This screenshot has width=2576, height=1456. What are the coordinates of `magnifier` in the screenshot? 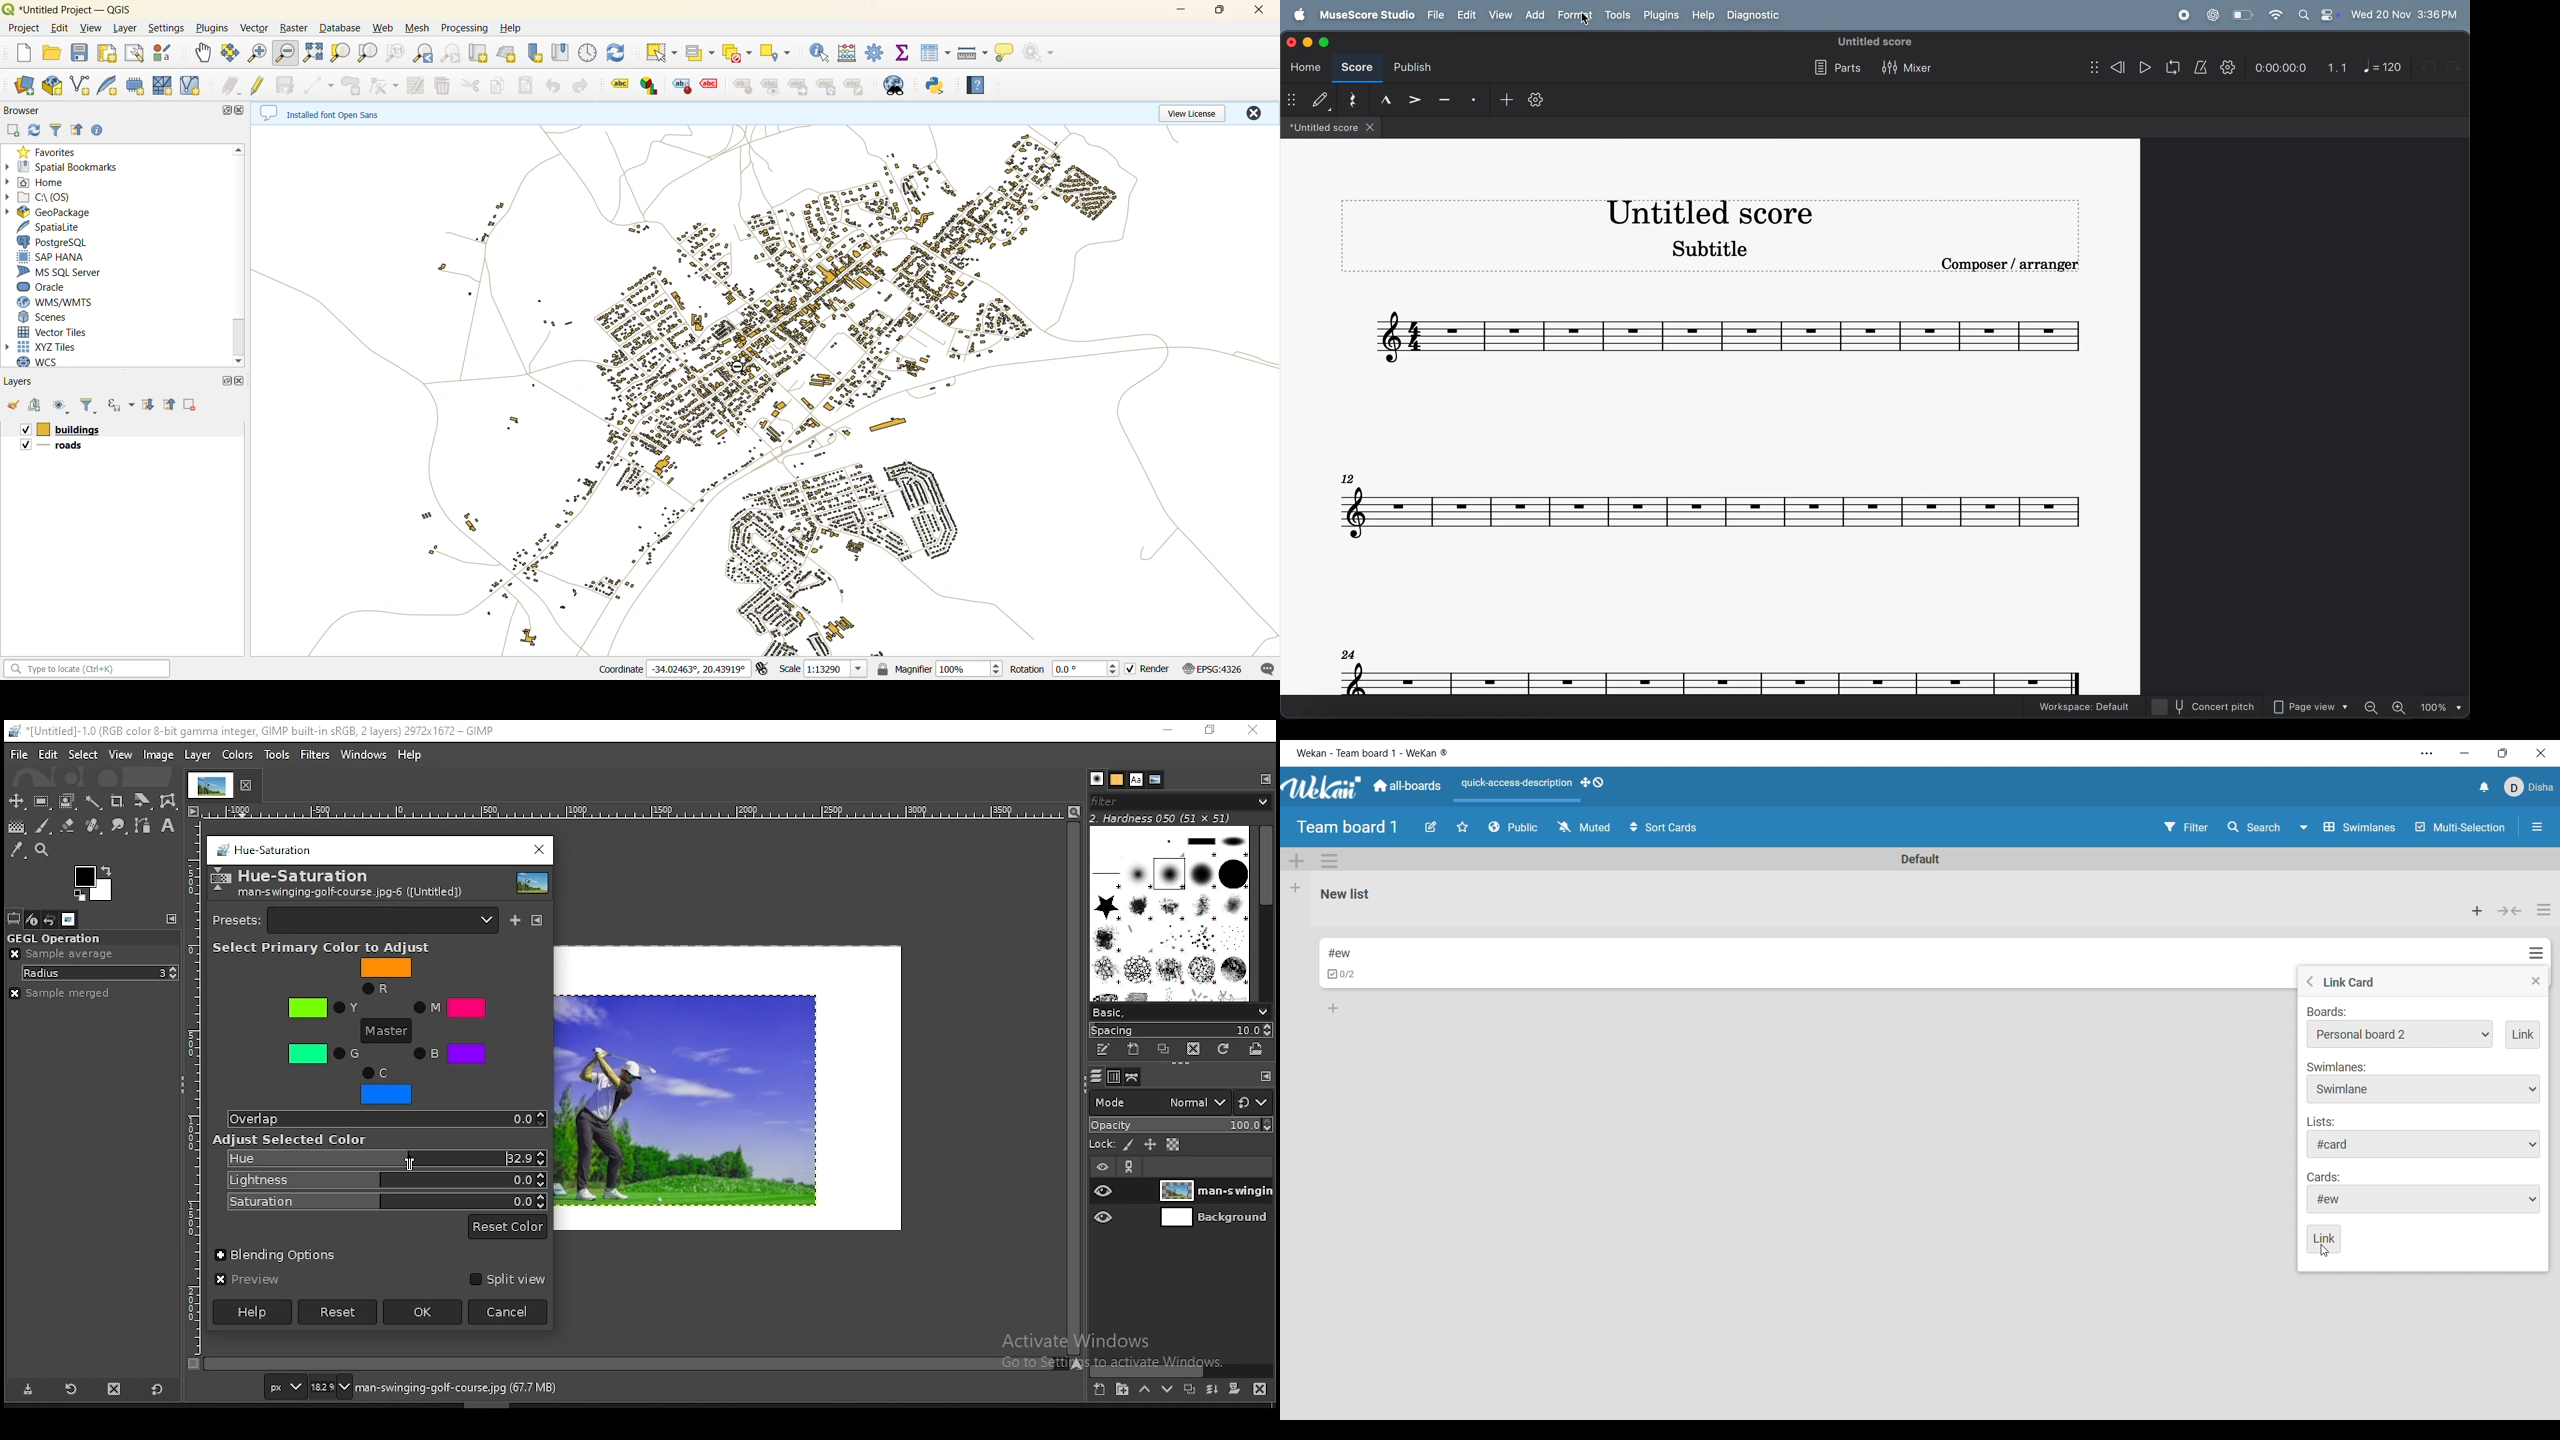 It's located at (937, 669).